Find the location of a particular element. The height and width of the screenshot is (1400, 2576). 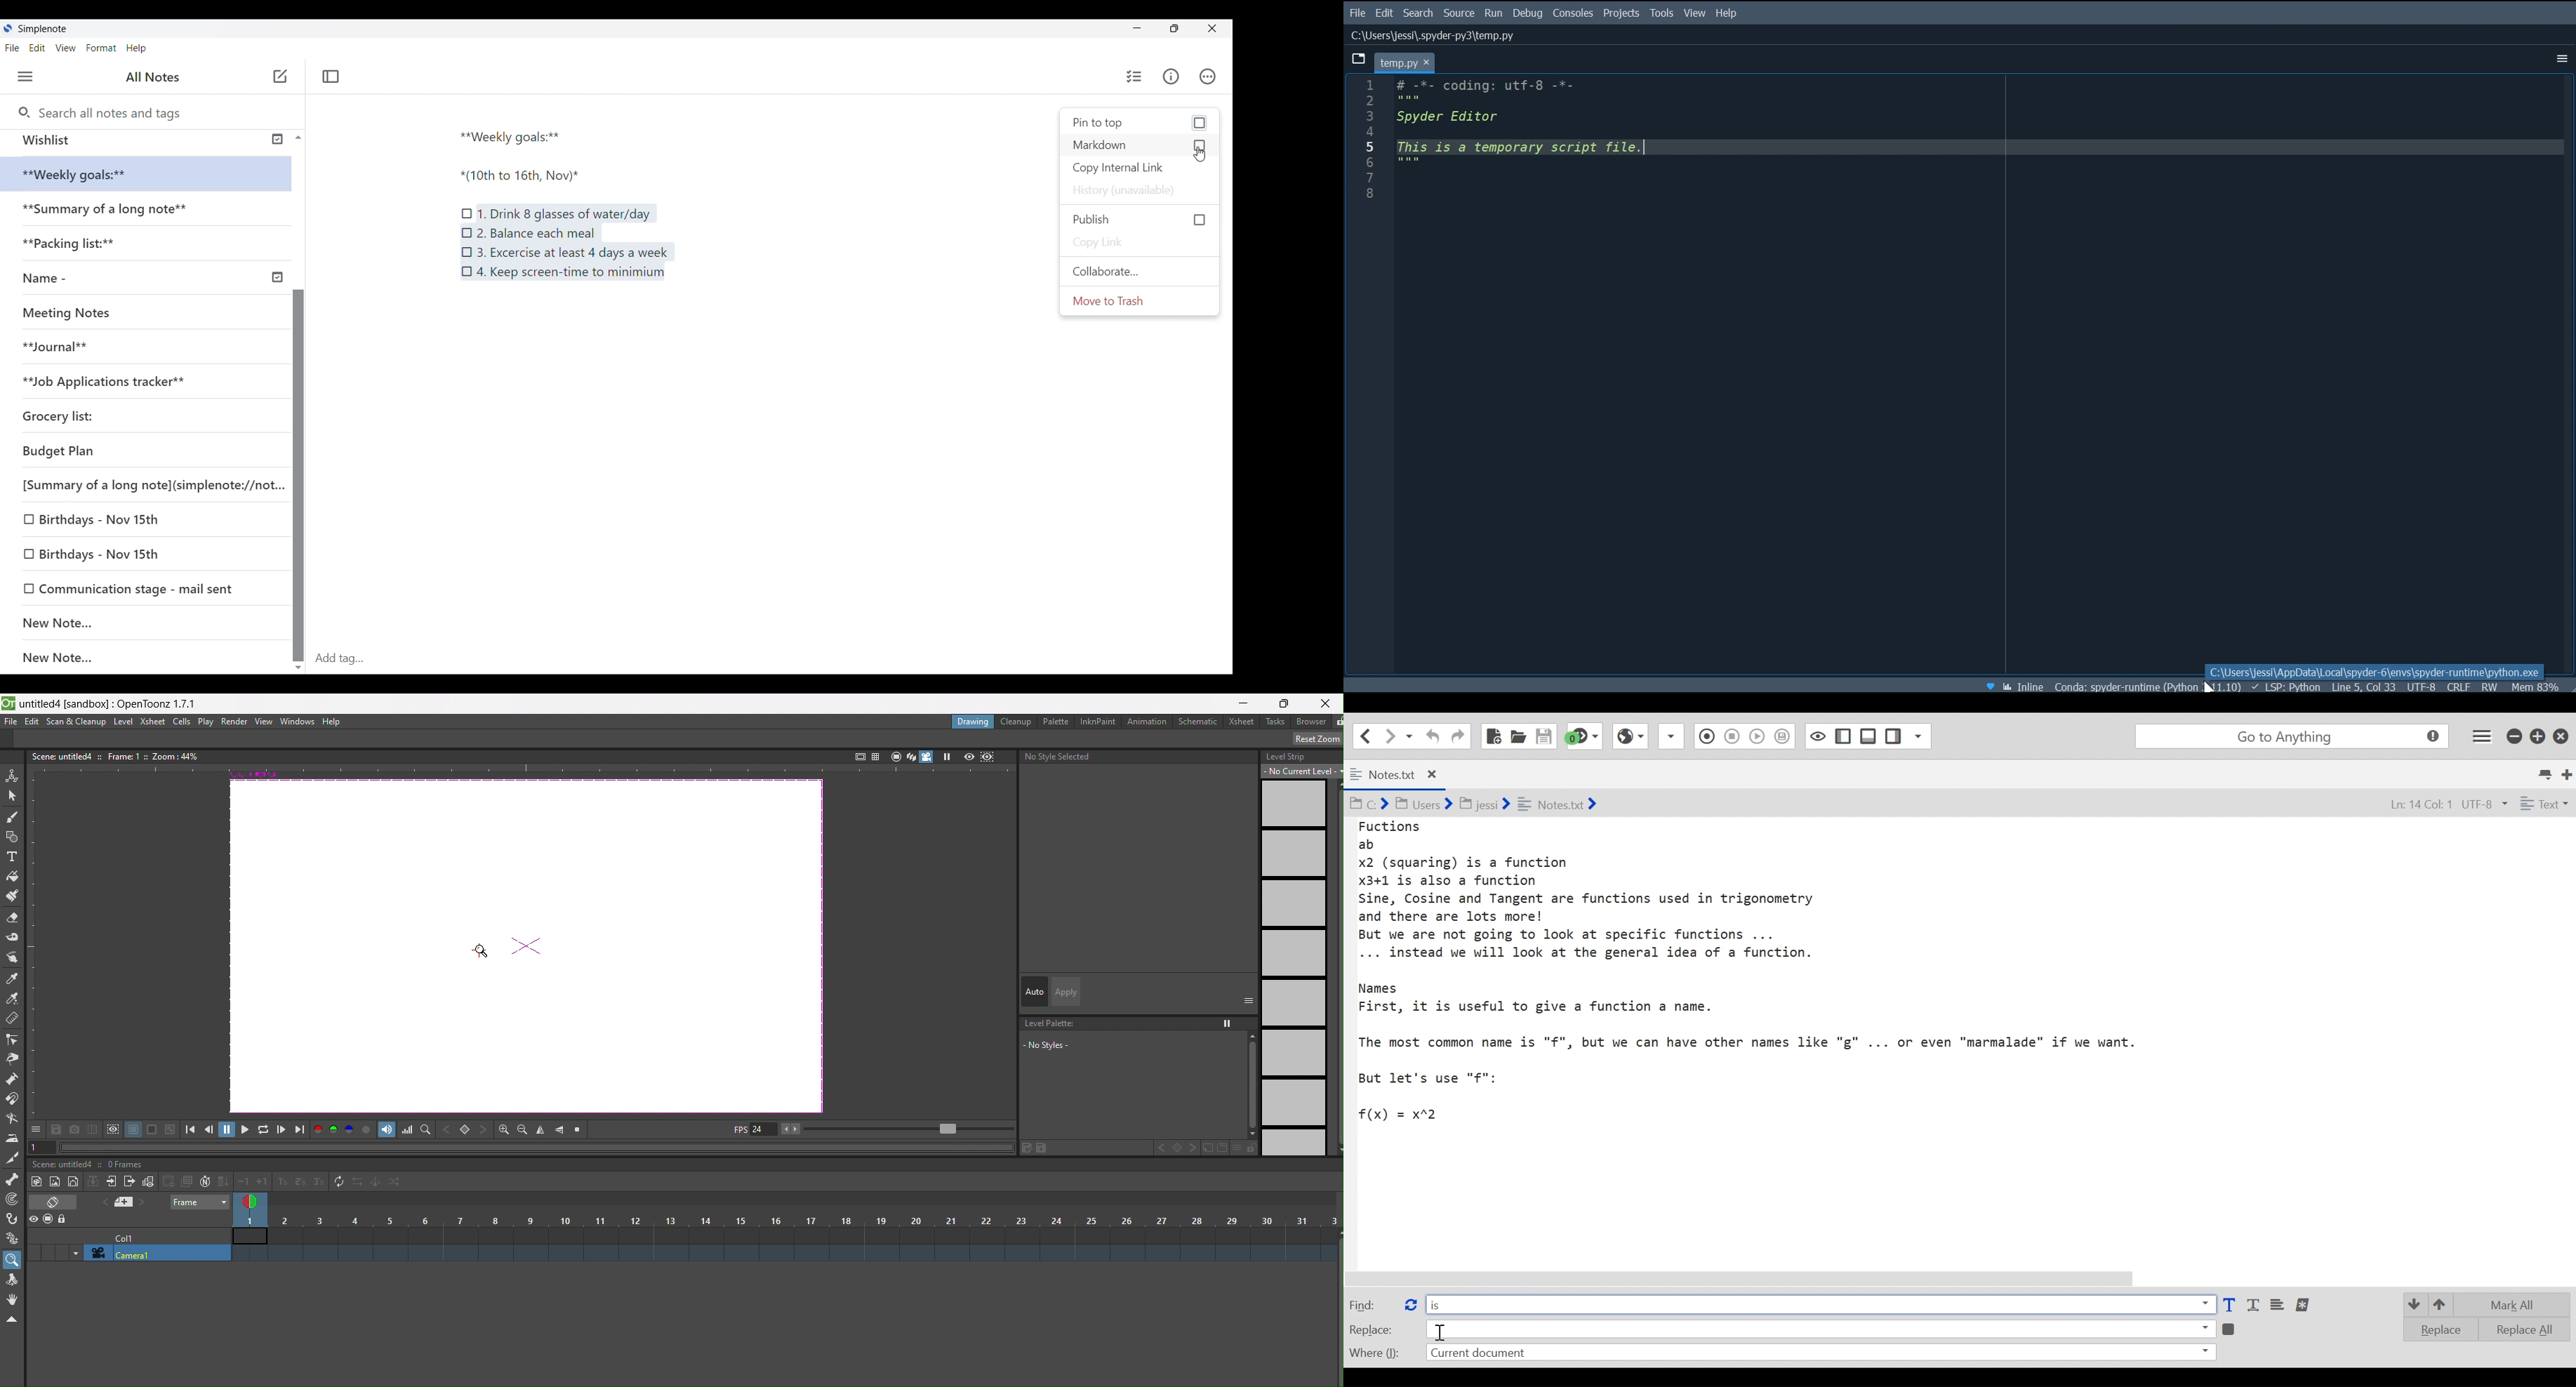

LSP: PYTHON is located at coordinates (2284, 686).